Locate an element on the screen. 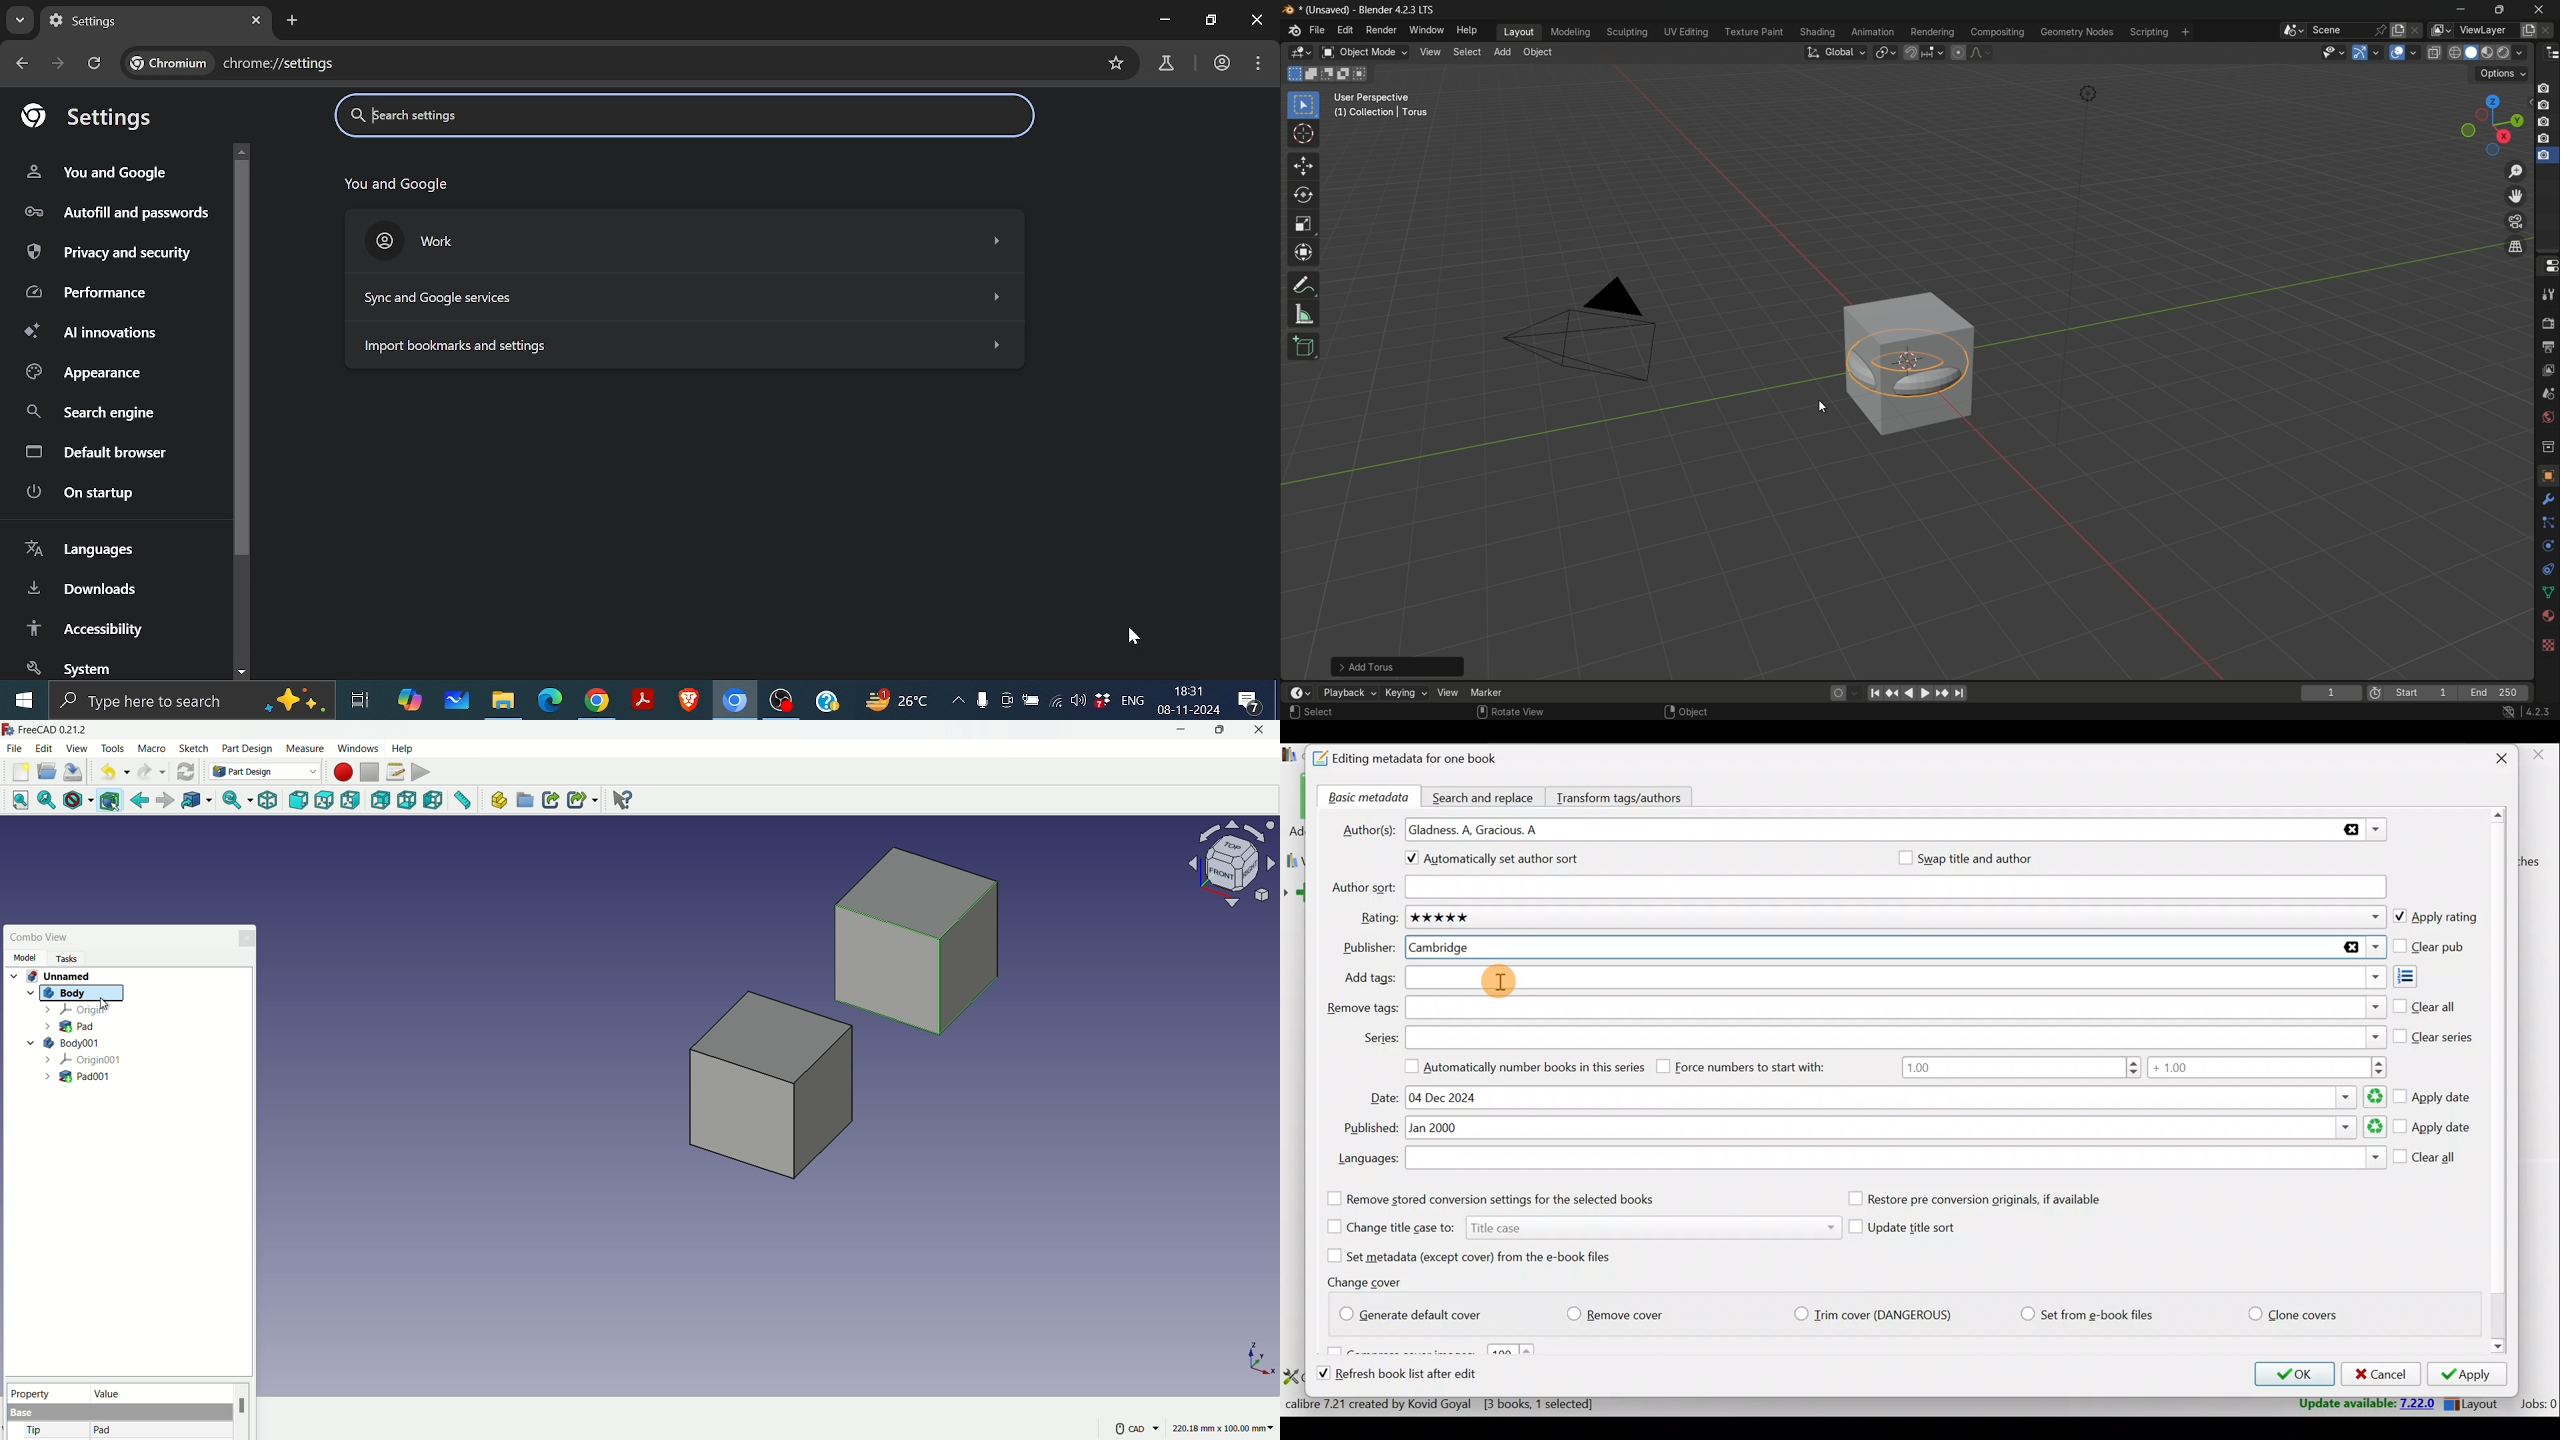 This screenshot has width=2576, height=1456. modifier is located at coordinates (2545, 499).